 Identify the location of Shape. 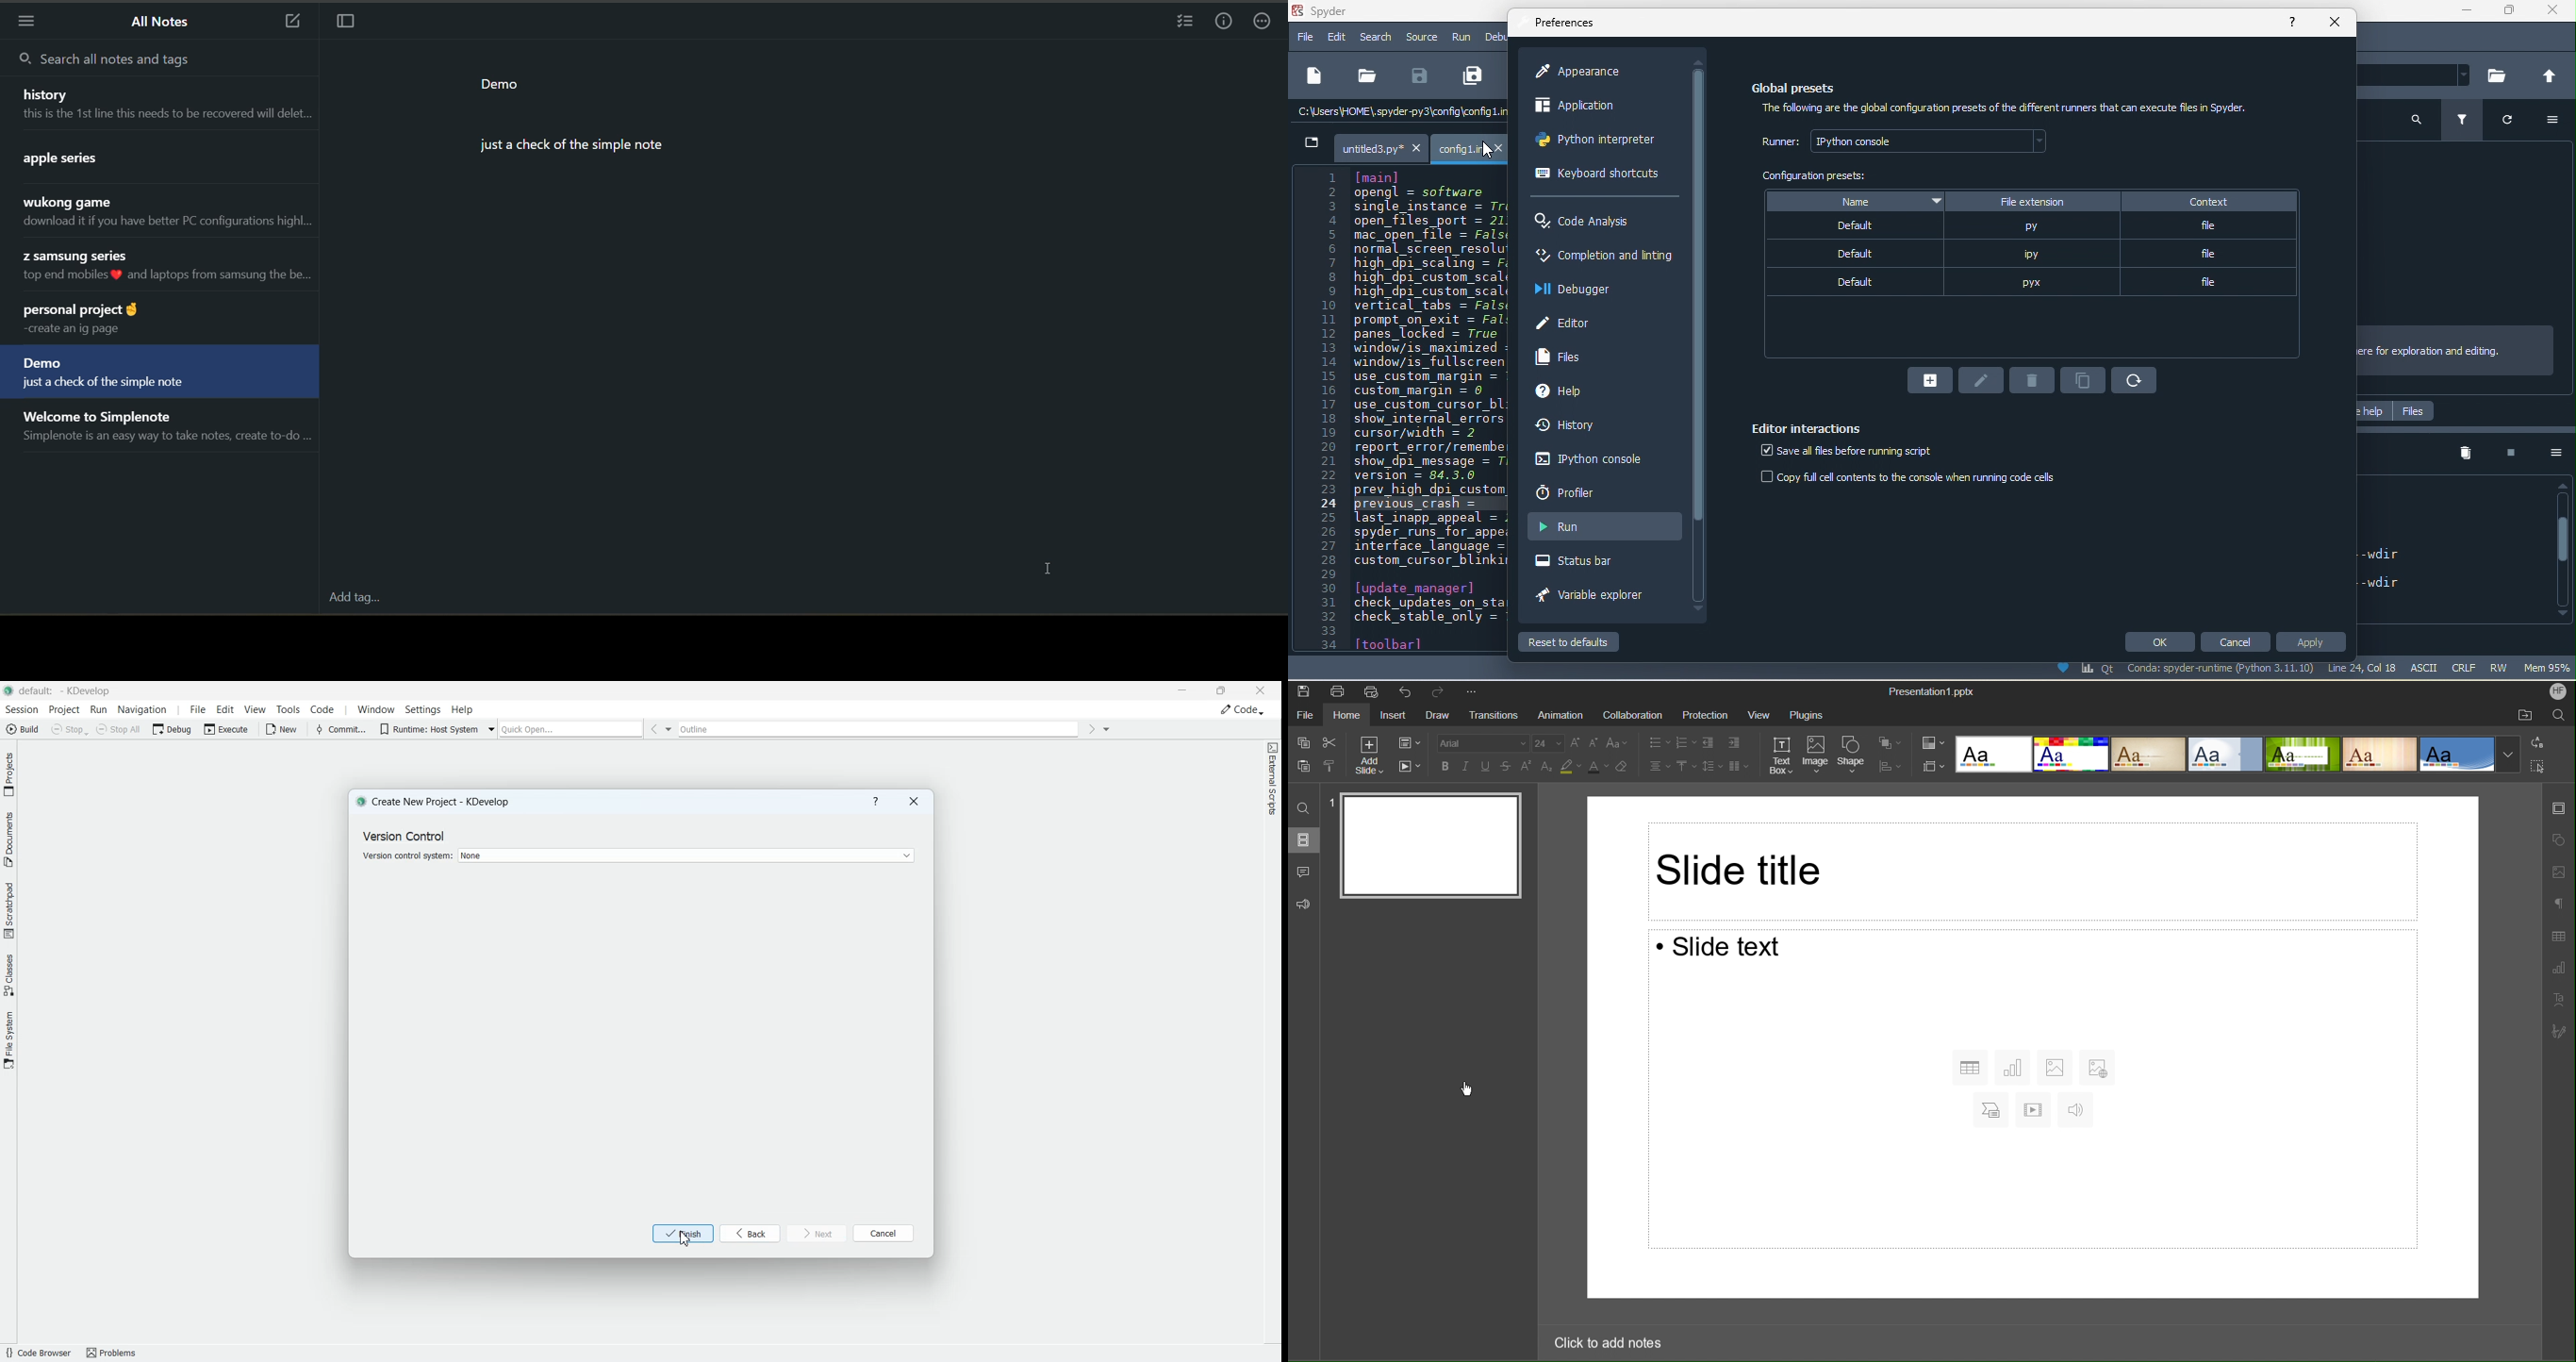
(1851, 756).